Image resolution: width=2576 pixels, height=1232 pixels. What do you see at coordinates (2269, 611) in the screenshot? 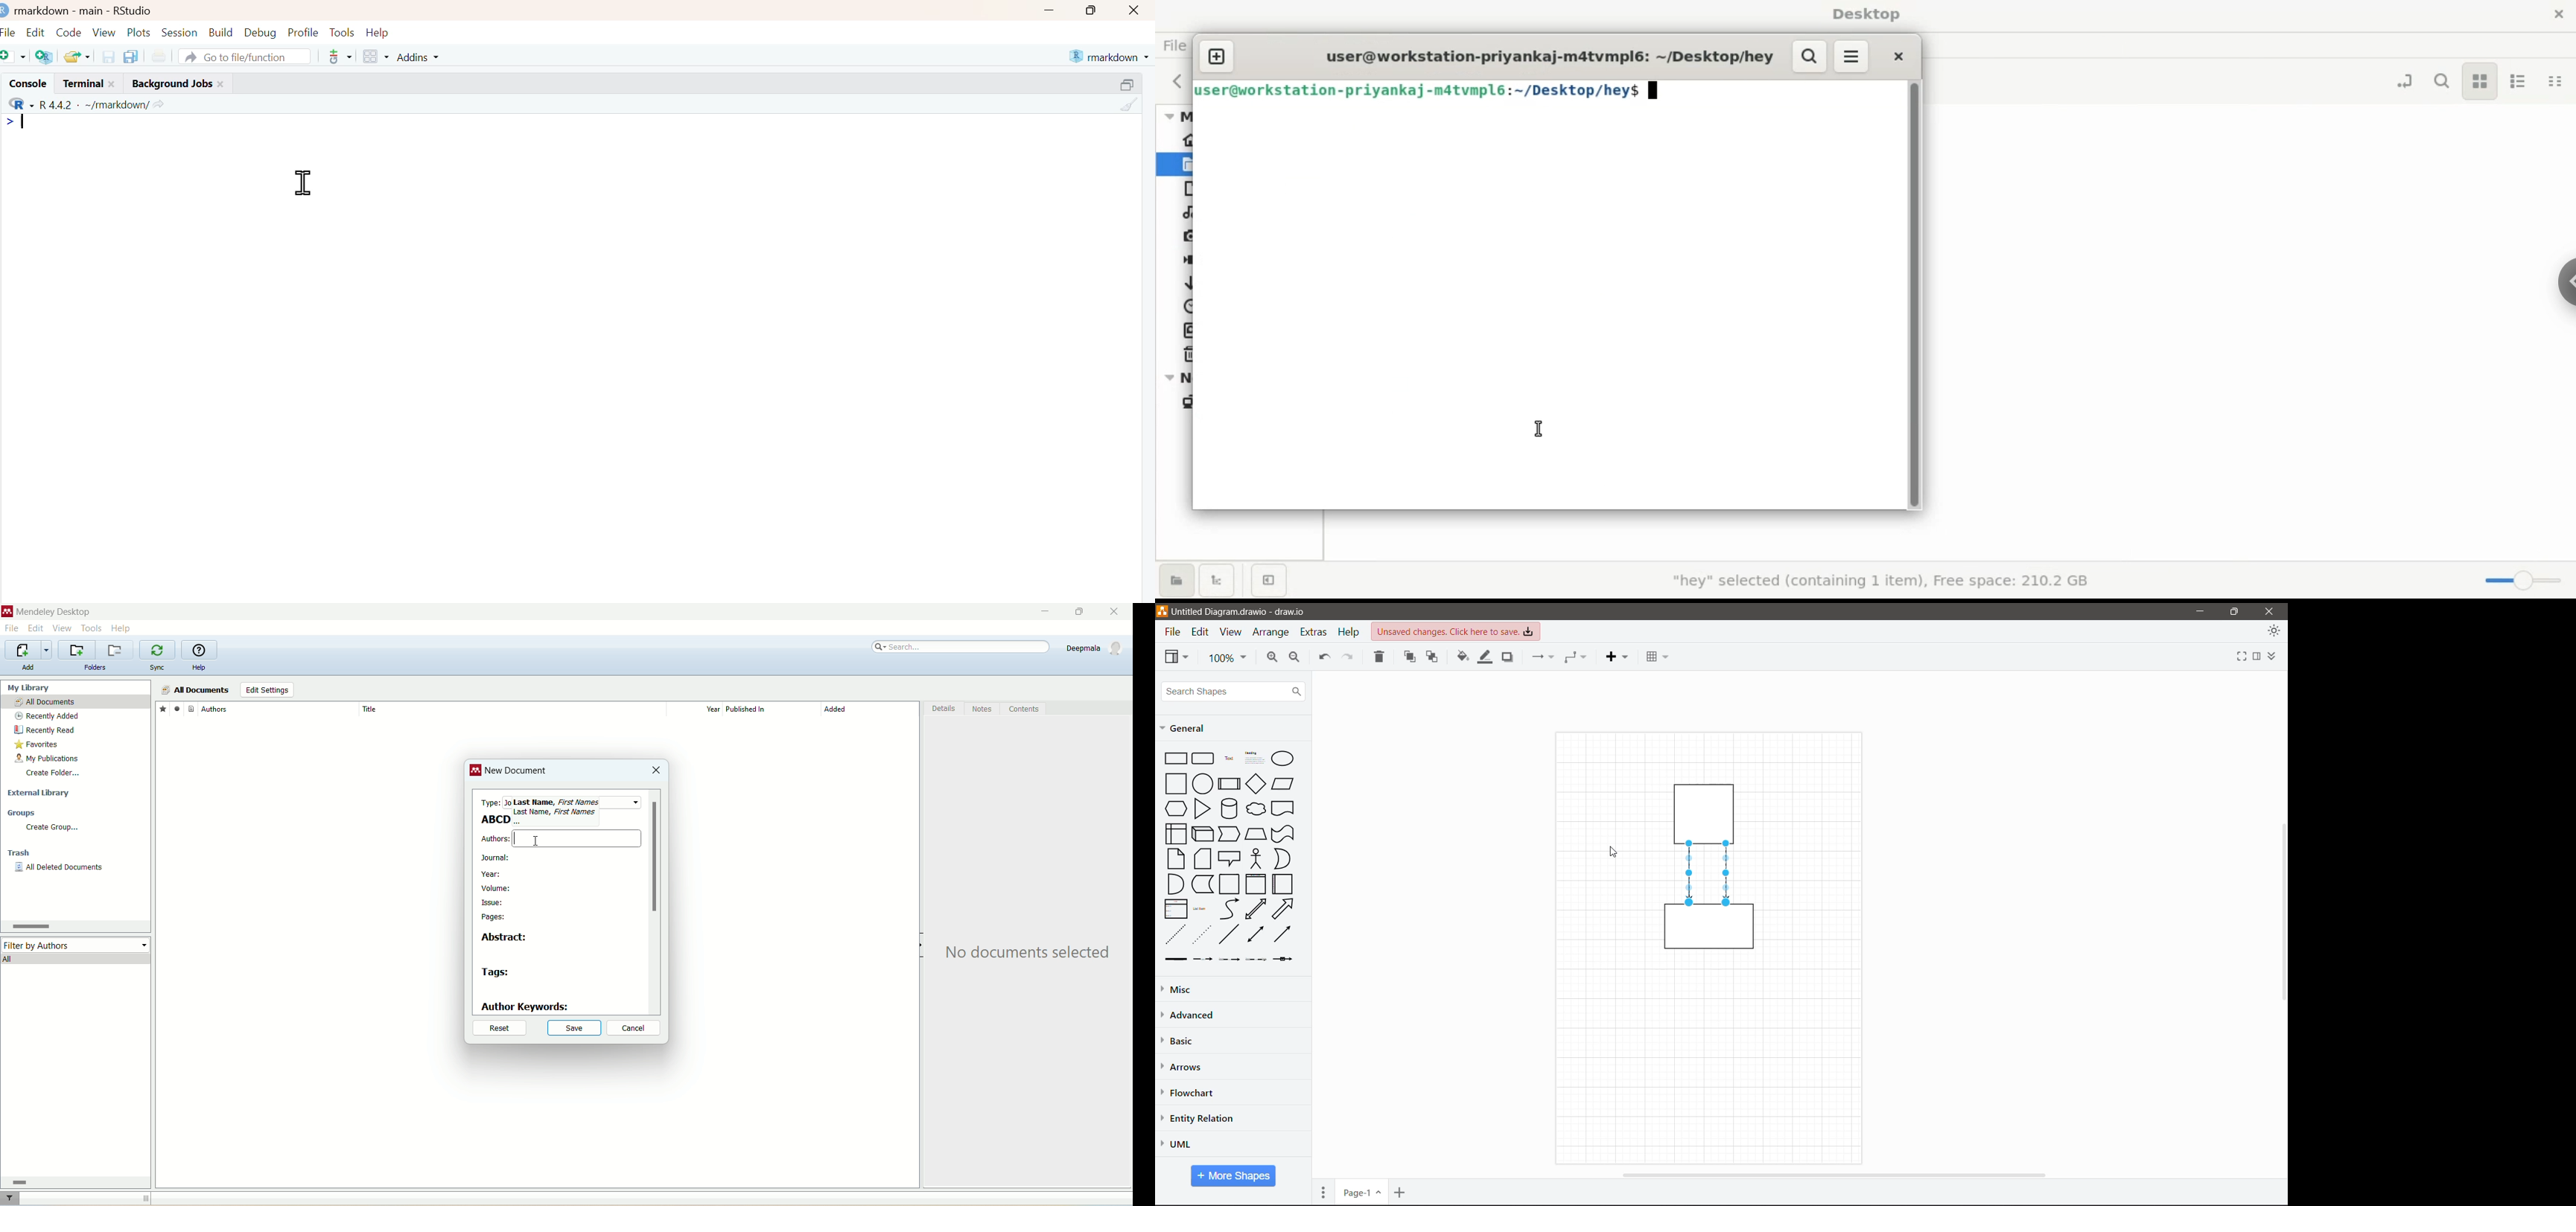
I see `close` at bounding box center [2269, 611].